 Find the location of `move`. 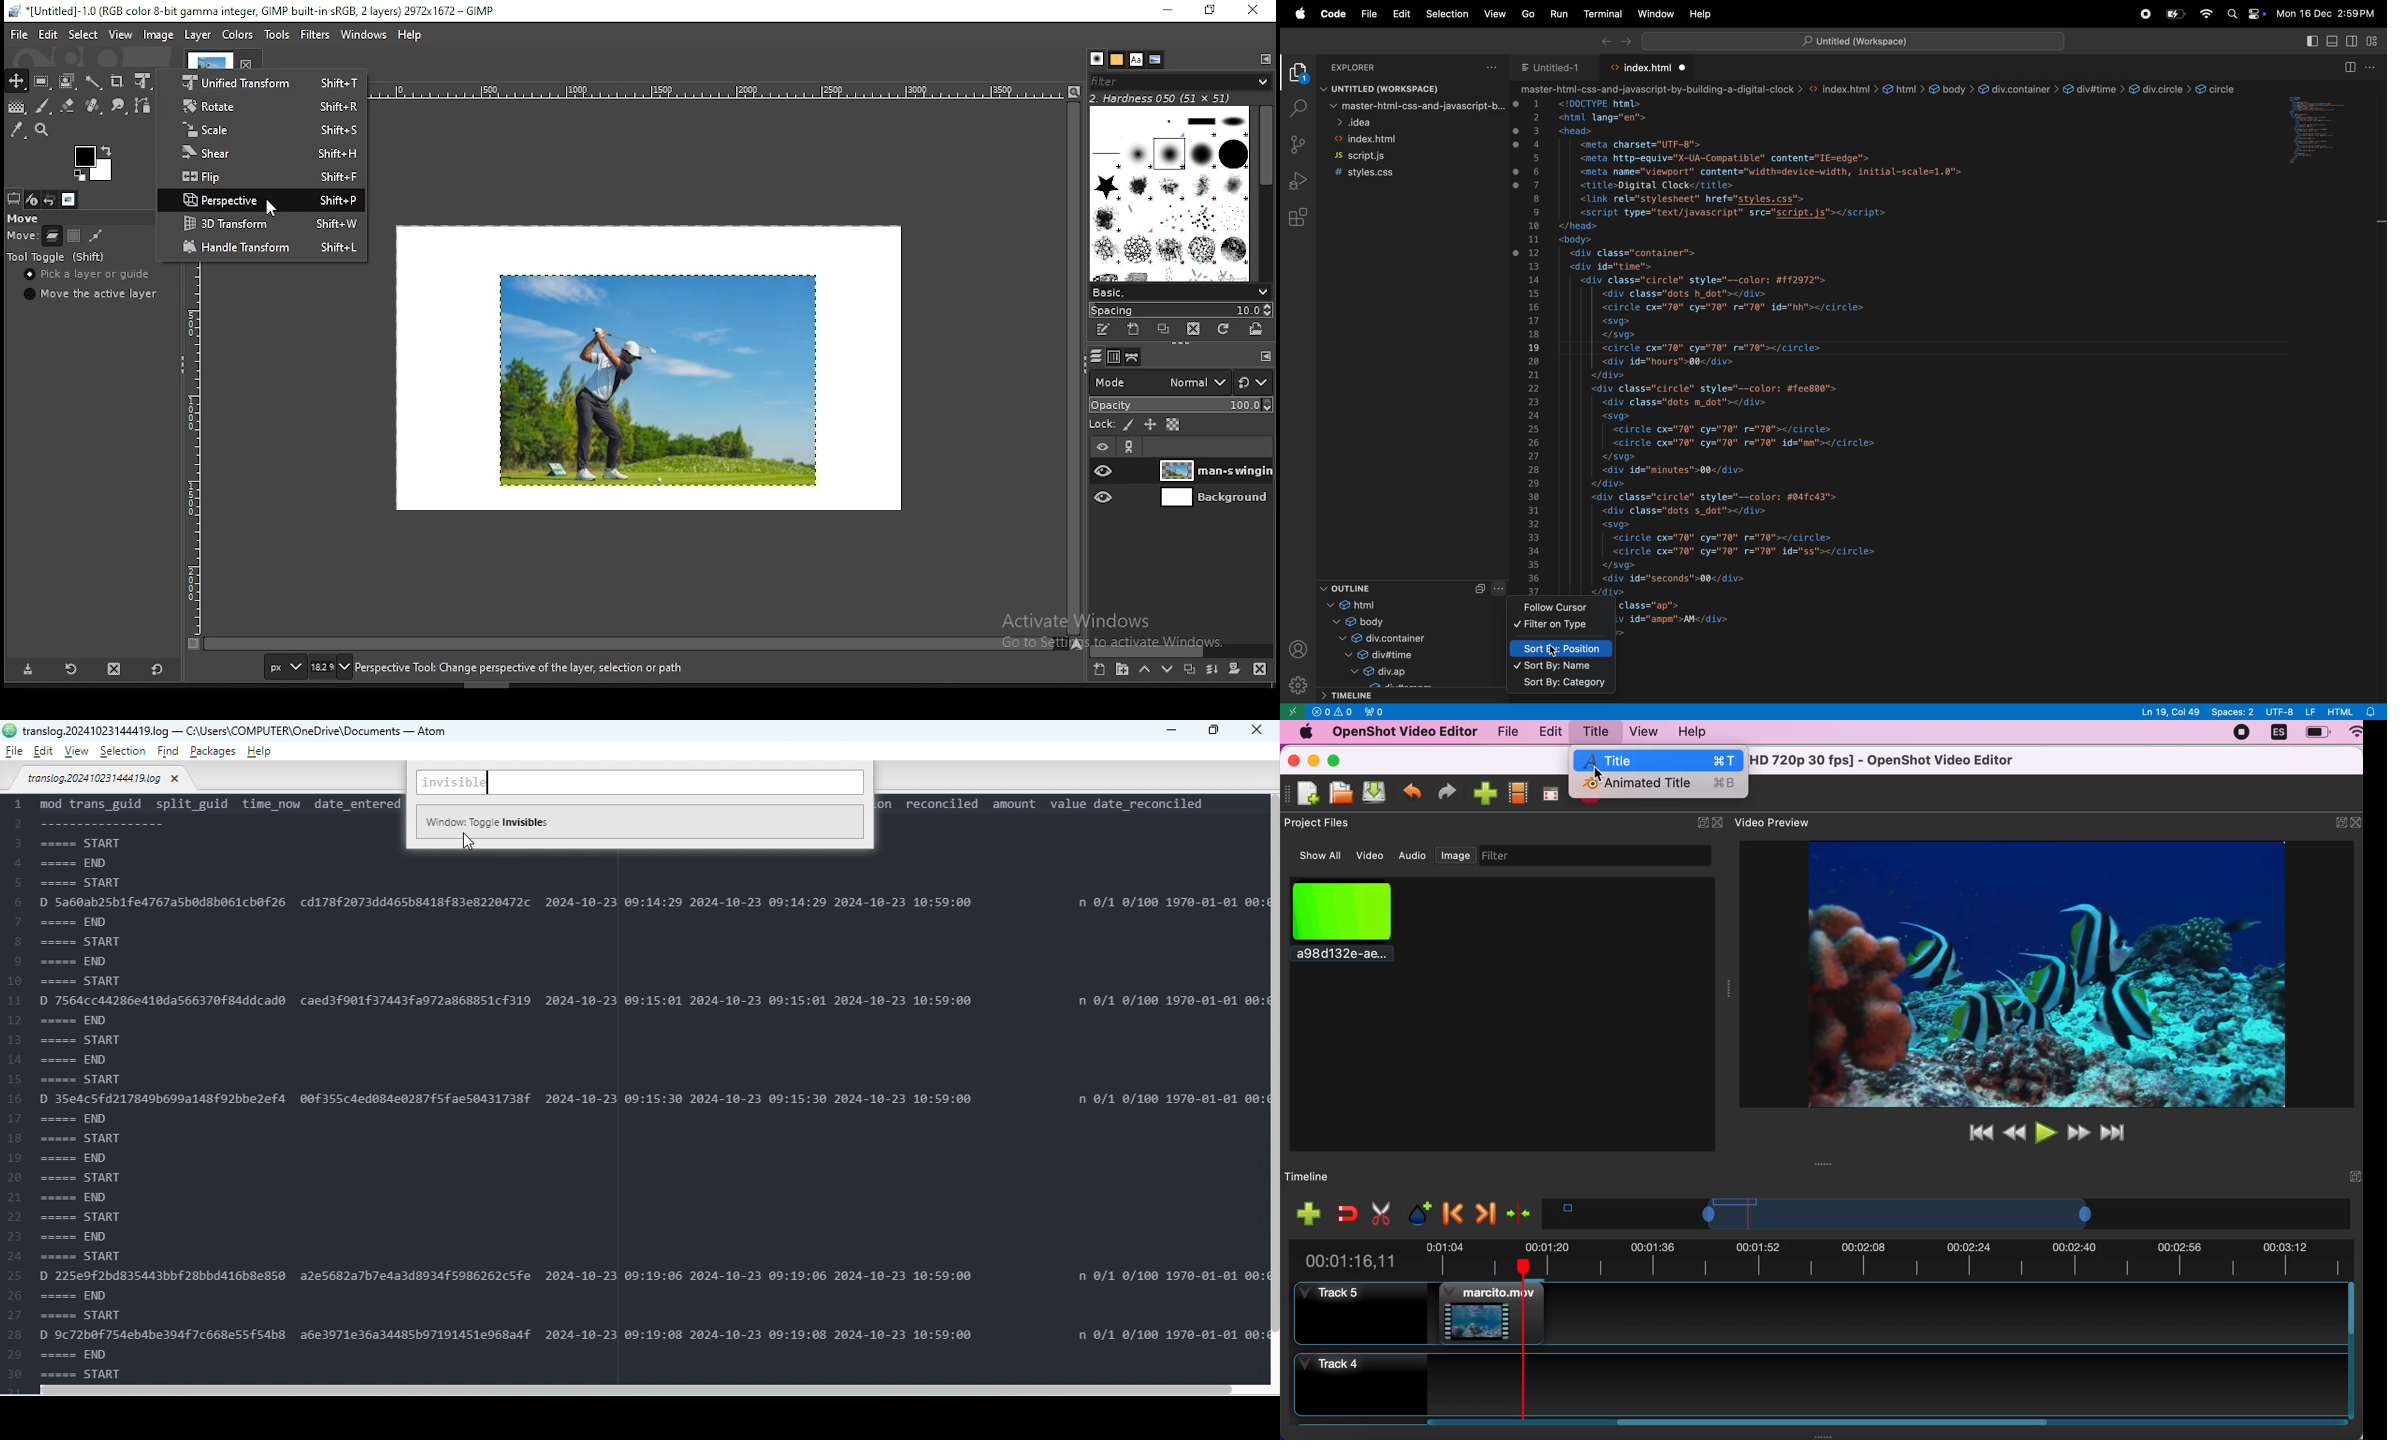

move is located at coordinates (26, 218).